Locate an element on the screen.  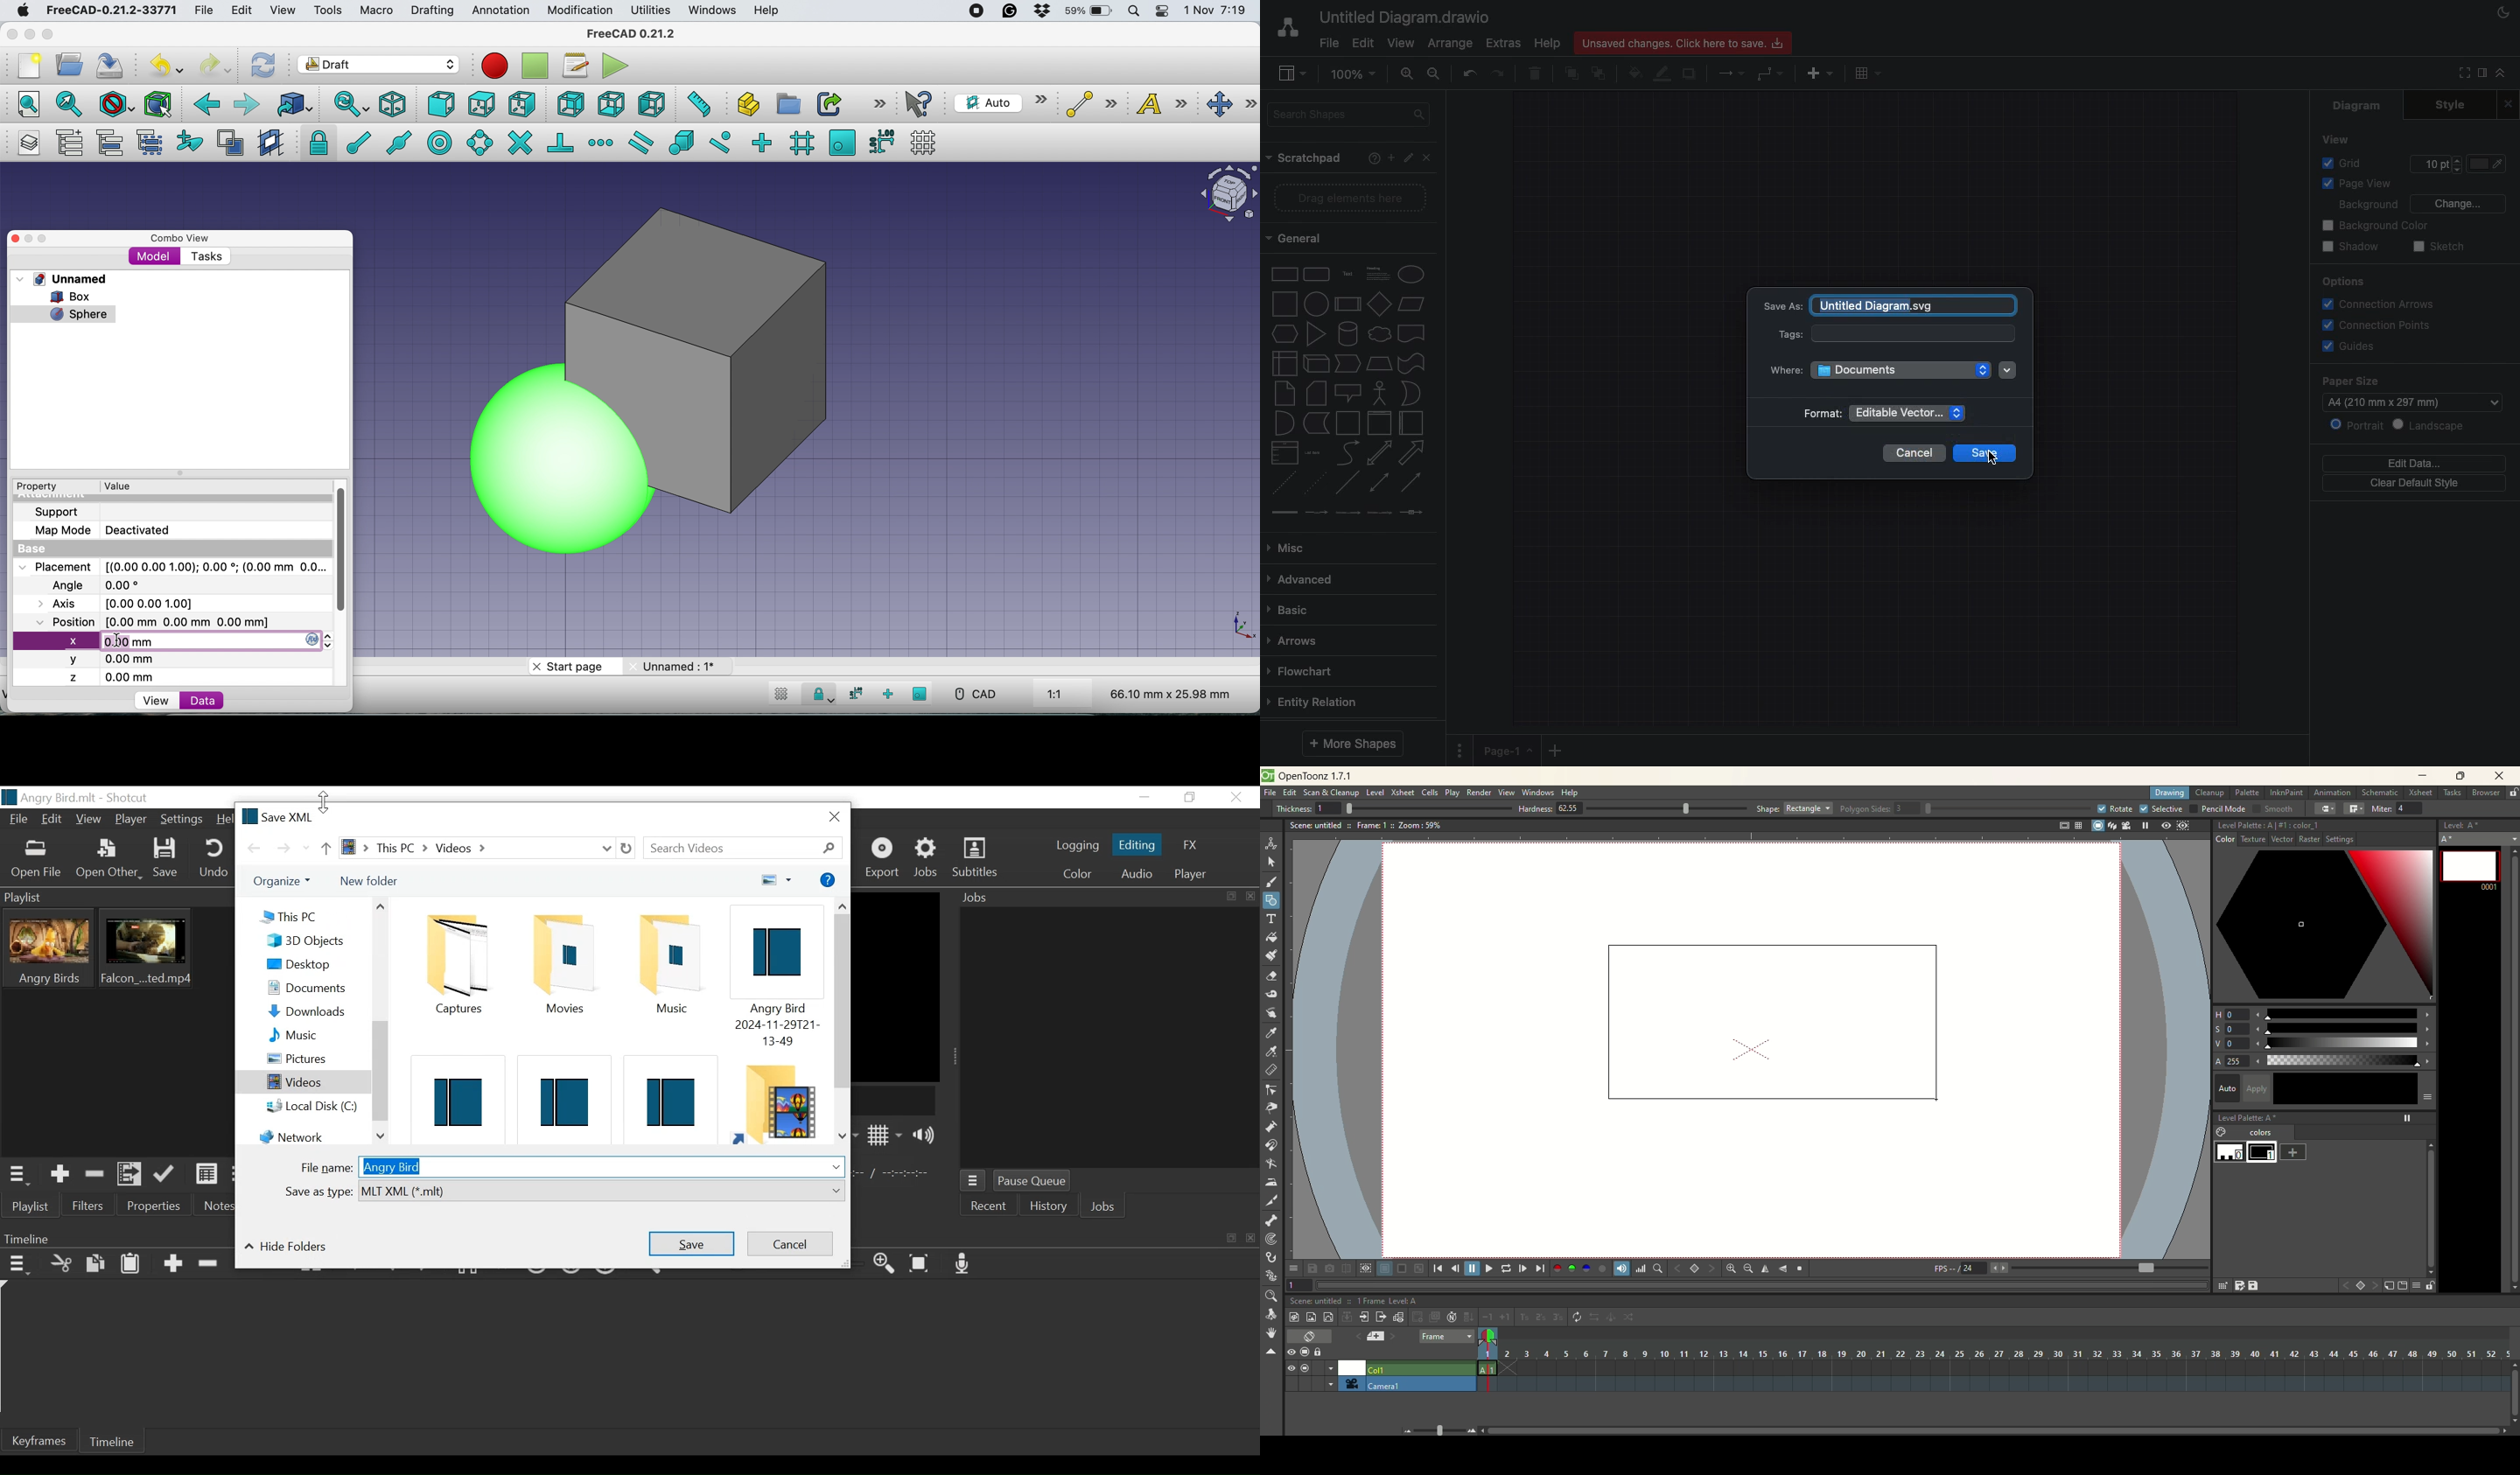
Clip is located at coordinates (45, 947).